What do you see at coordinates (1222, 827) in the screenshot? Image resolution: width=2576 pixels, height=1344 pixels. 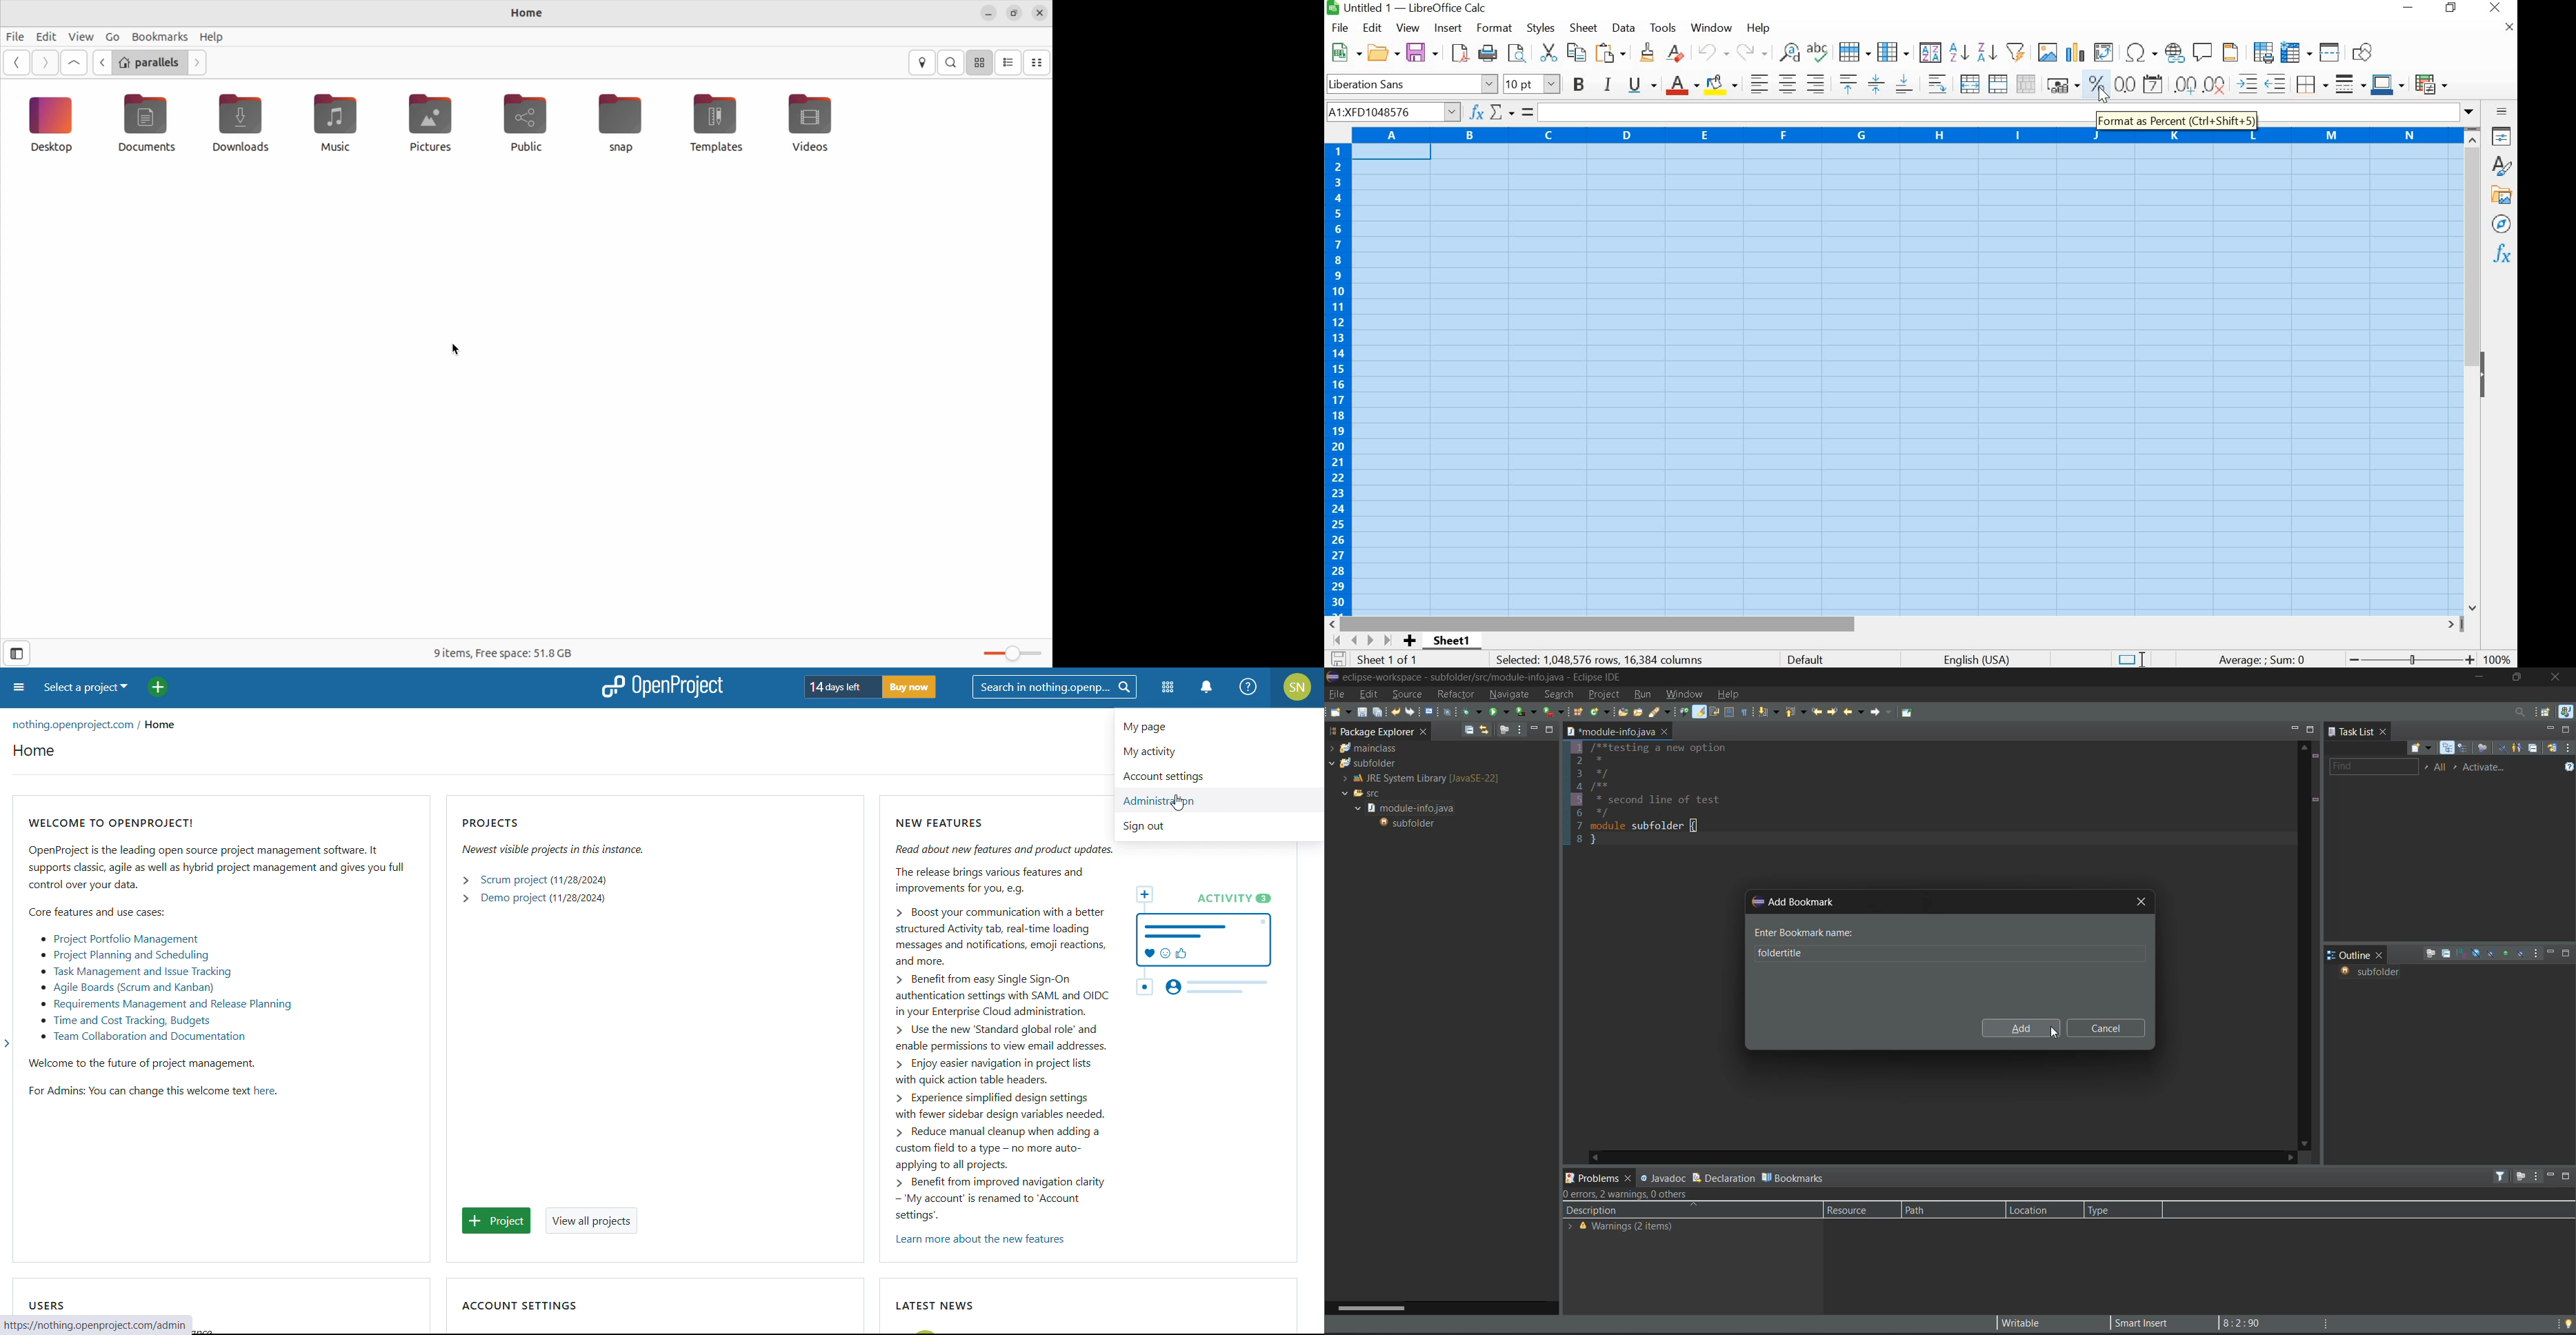 I see `sign out` at bounding box center [1222, 827].